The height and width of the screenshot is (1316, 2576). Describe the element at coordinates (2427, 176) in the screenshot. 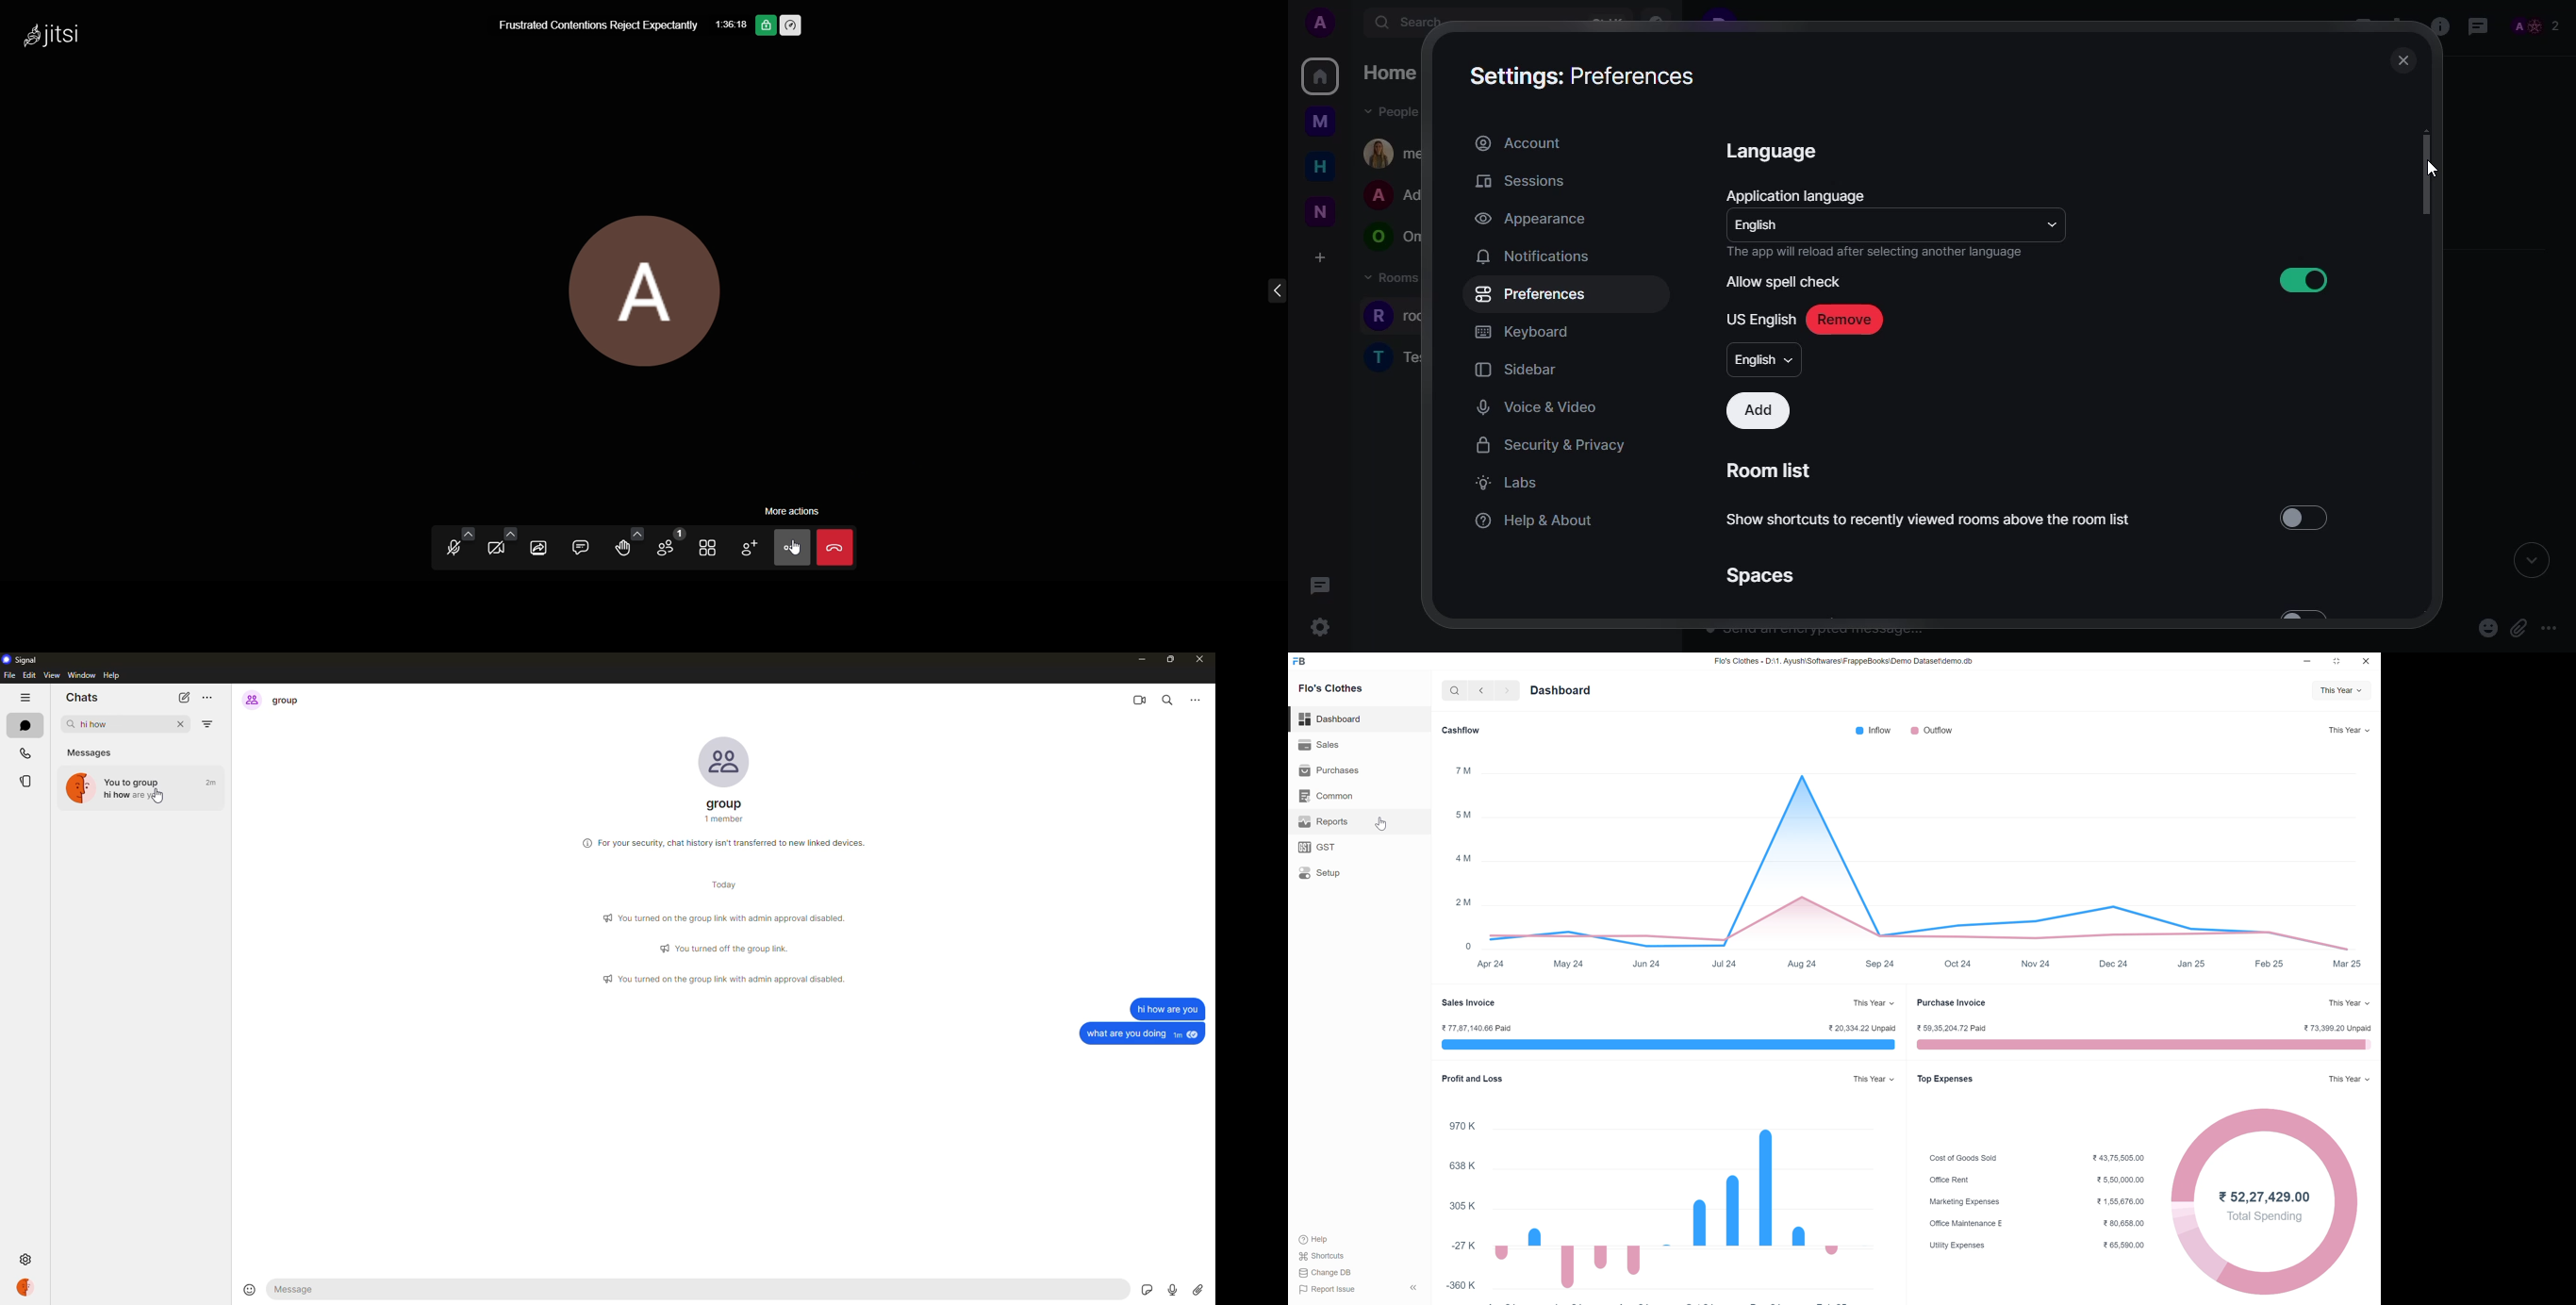

I see `scroll bar` at that location.